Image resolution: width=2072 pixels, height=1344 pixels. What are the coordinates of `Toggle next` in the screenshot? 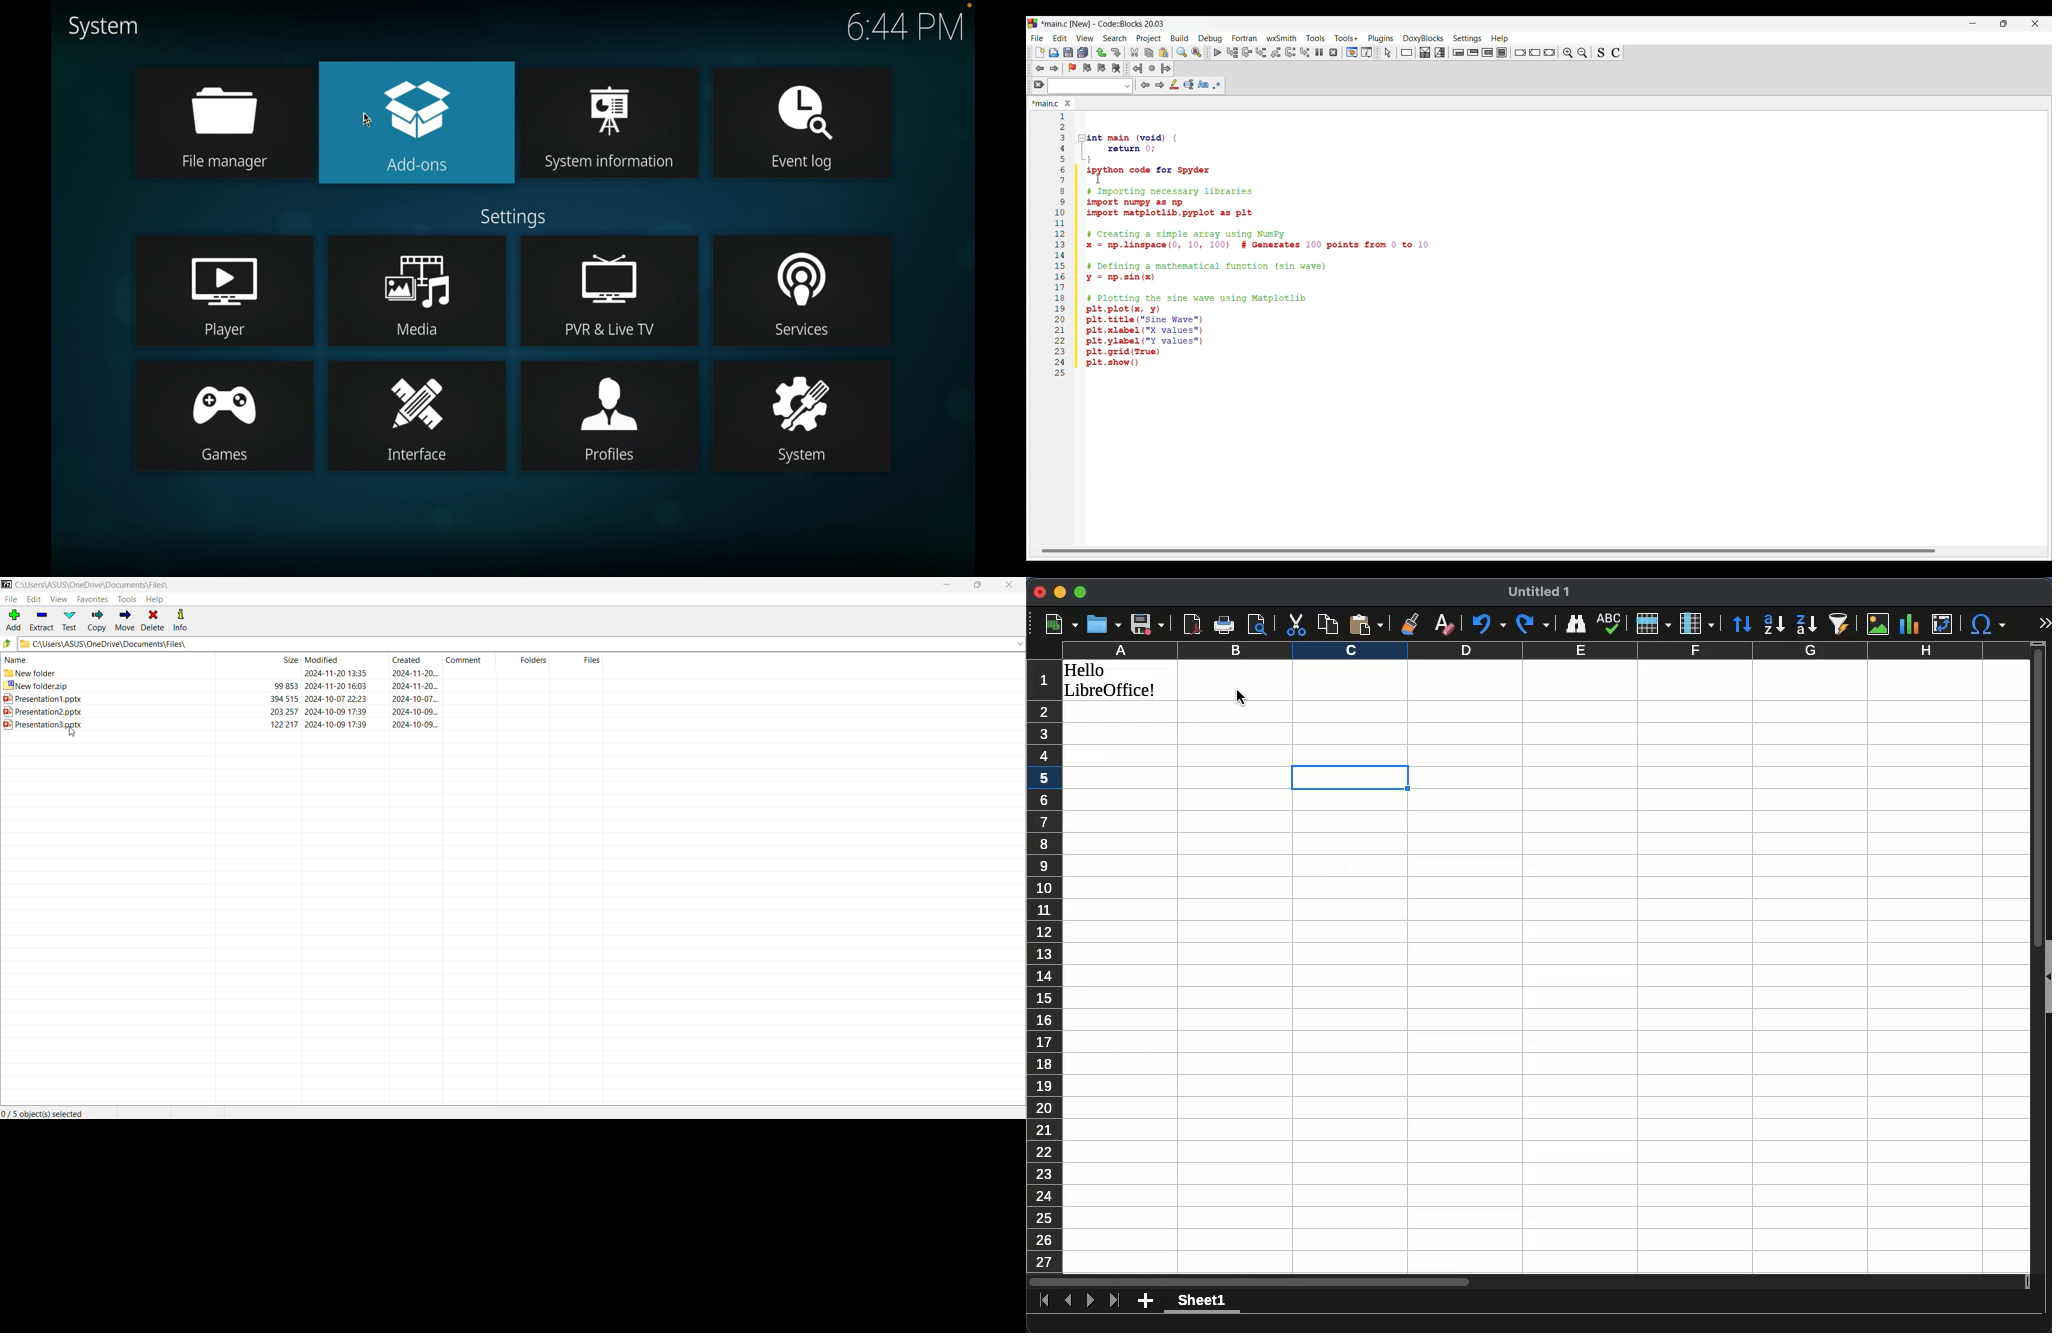 It's located at (1101, 68).